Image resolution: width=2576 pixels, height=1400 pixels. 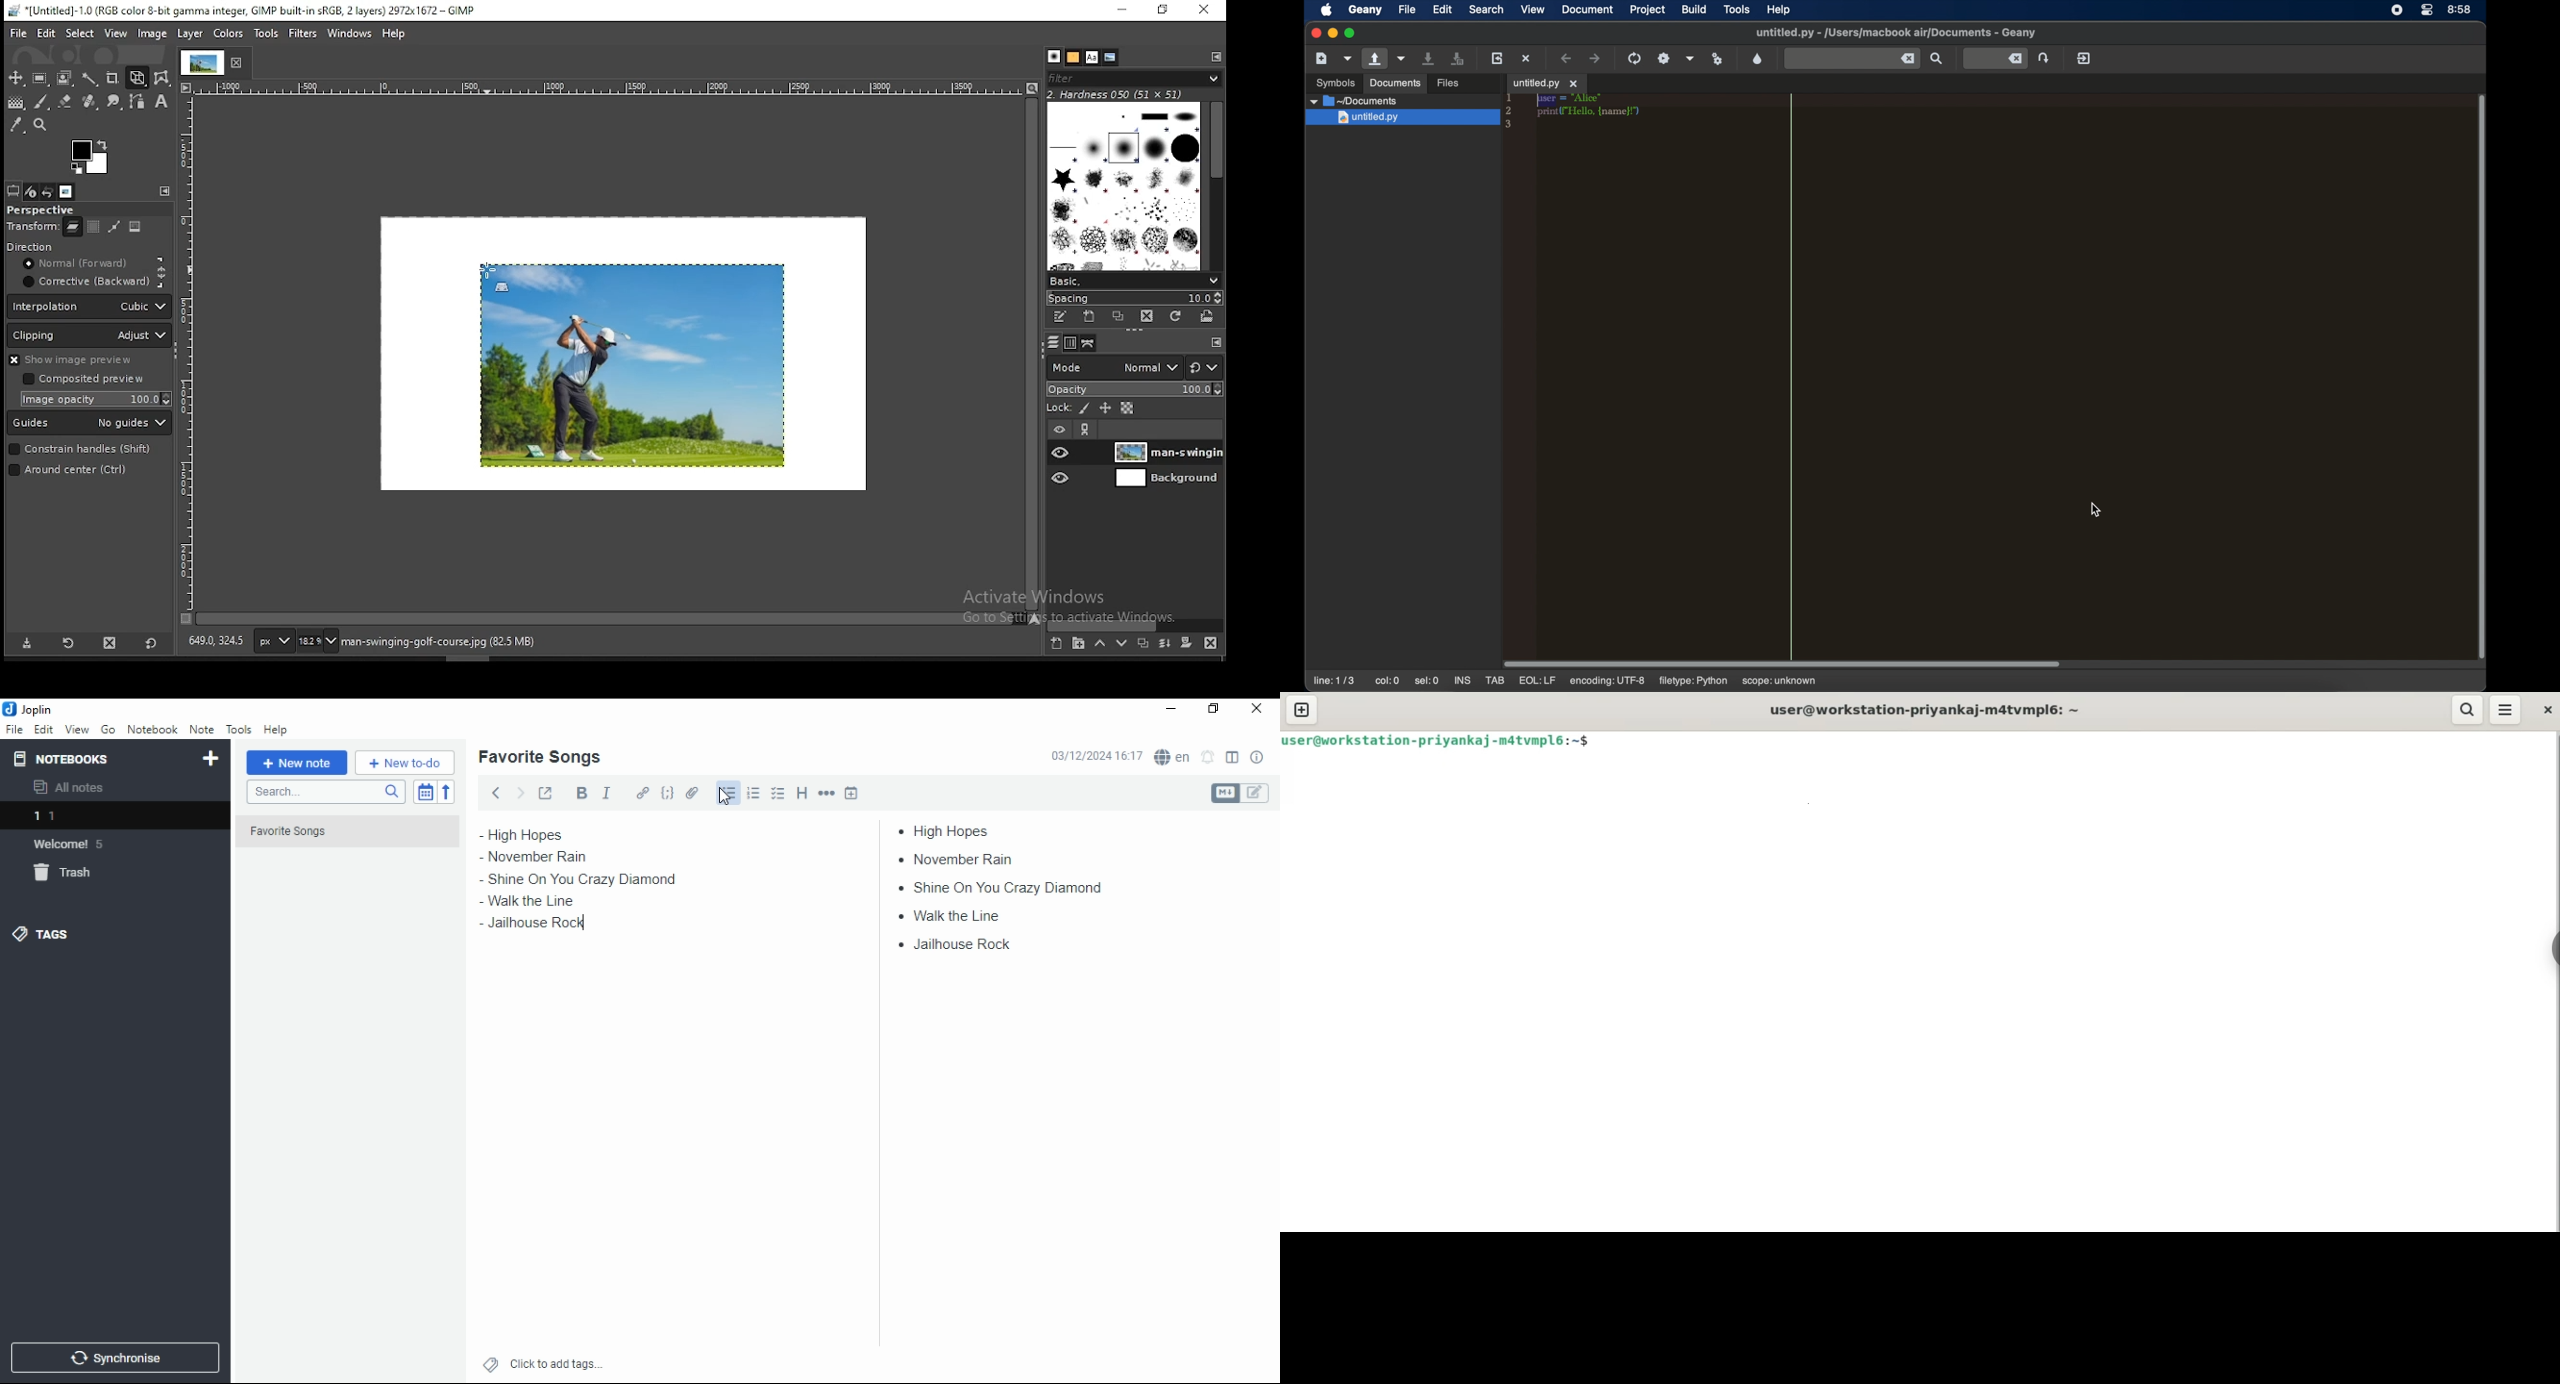 What do you see at coordinates (1103, 408) in the screenshot?
I see `lock size and position` at bounding box center [1103, 408].